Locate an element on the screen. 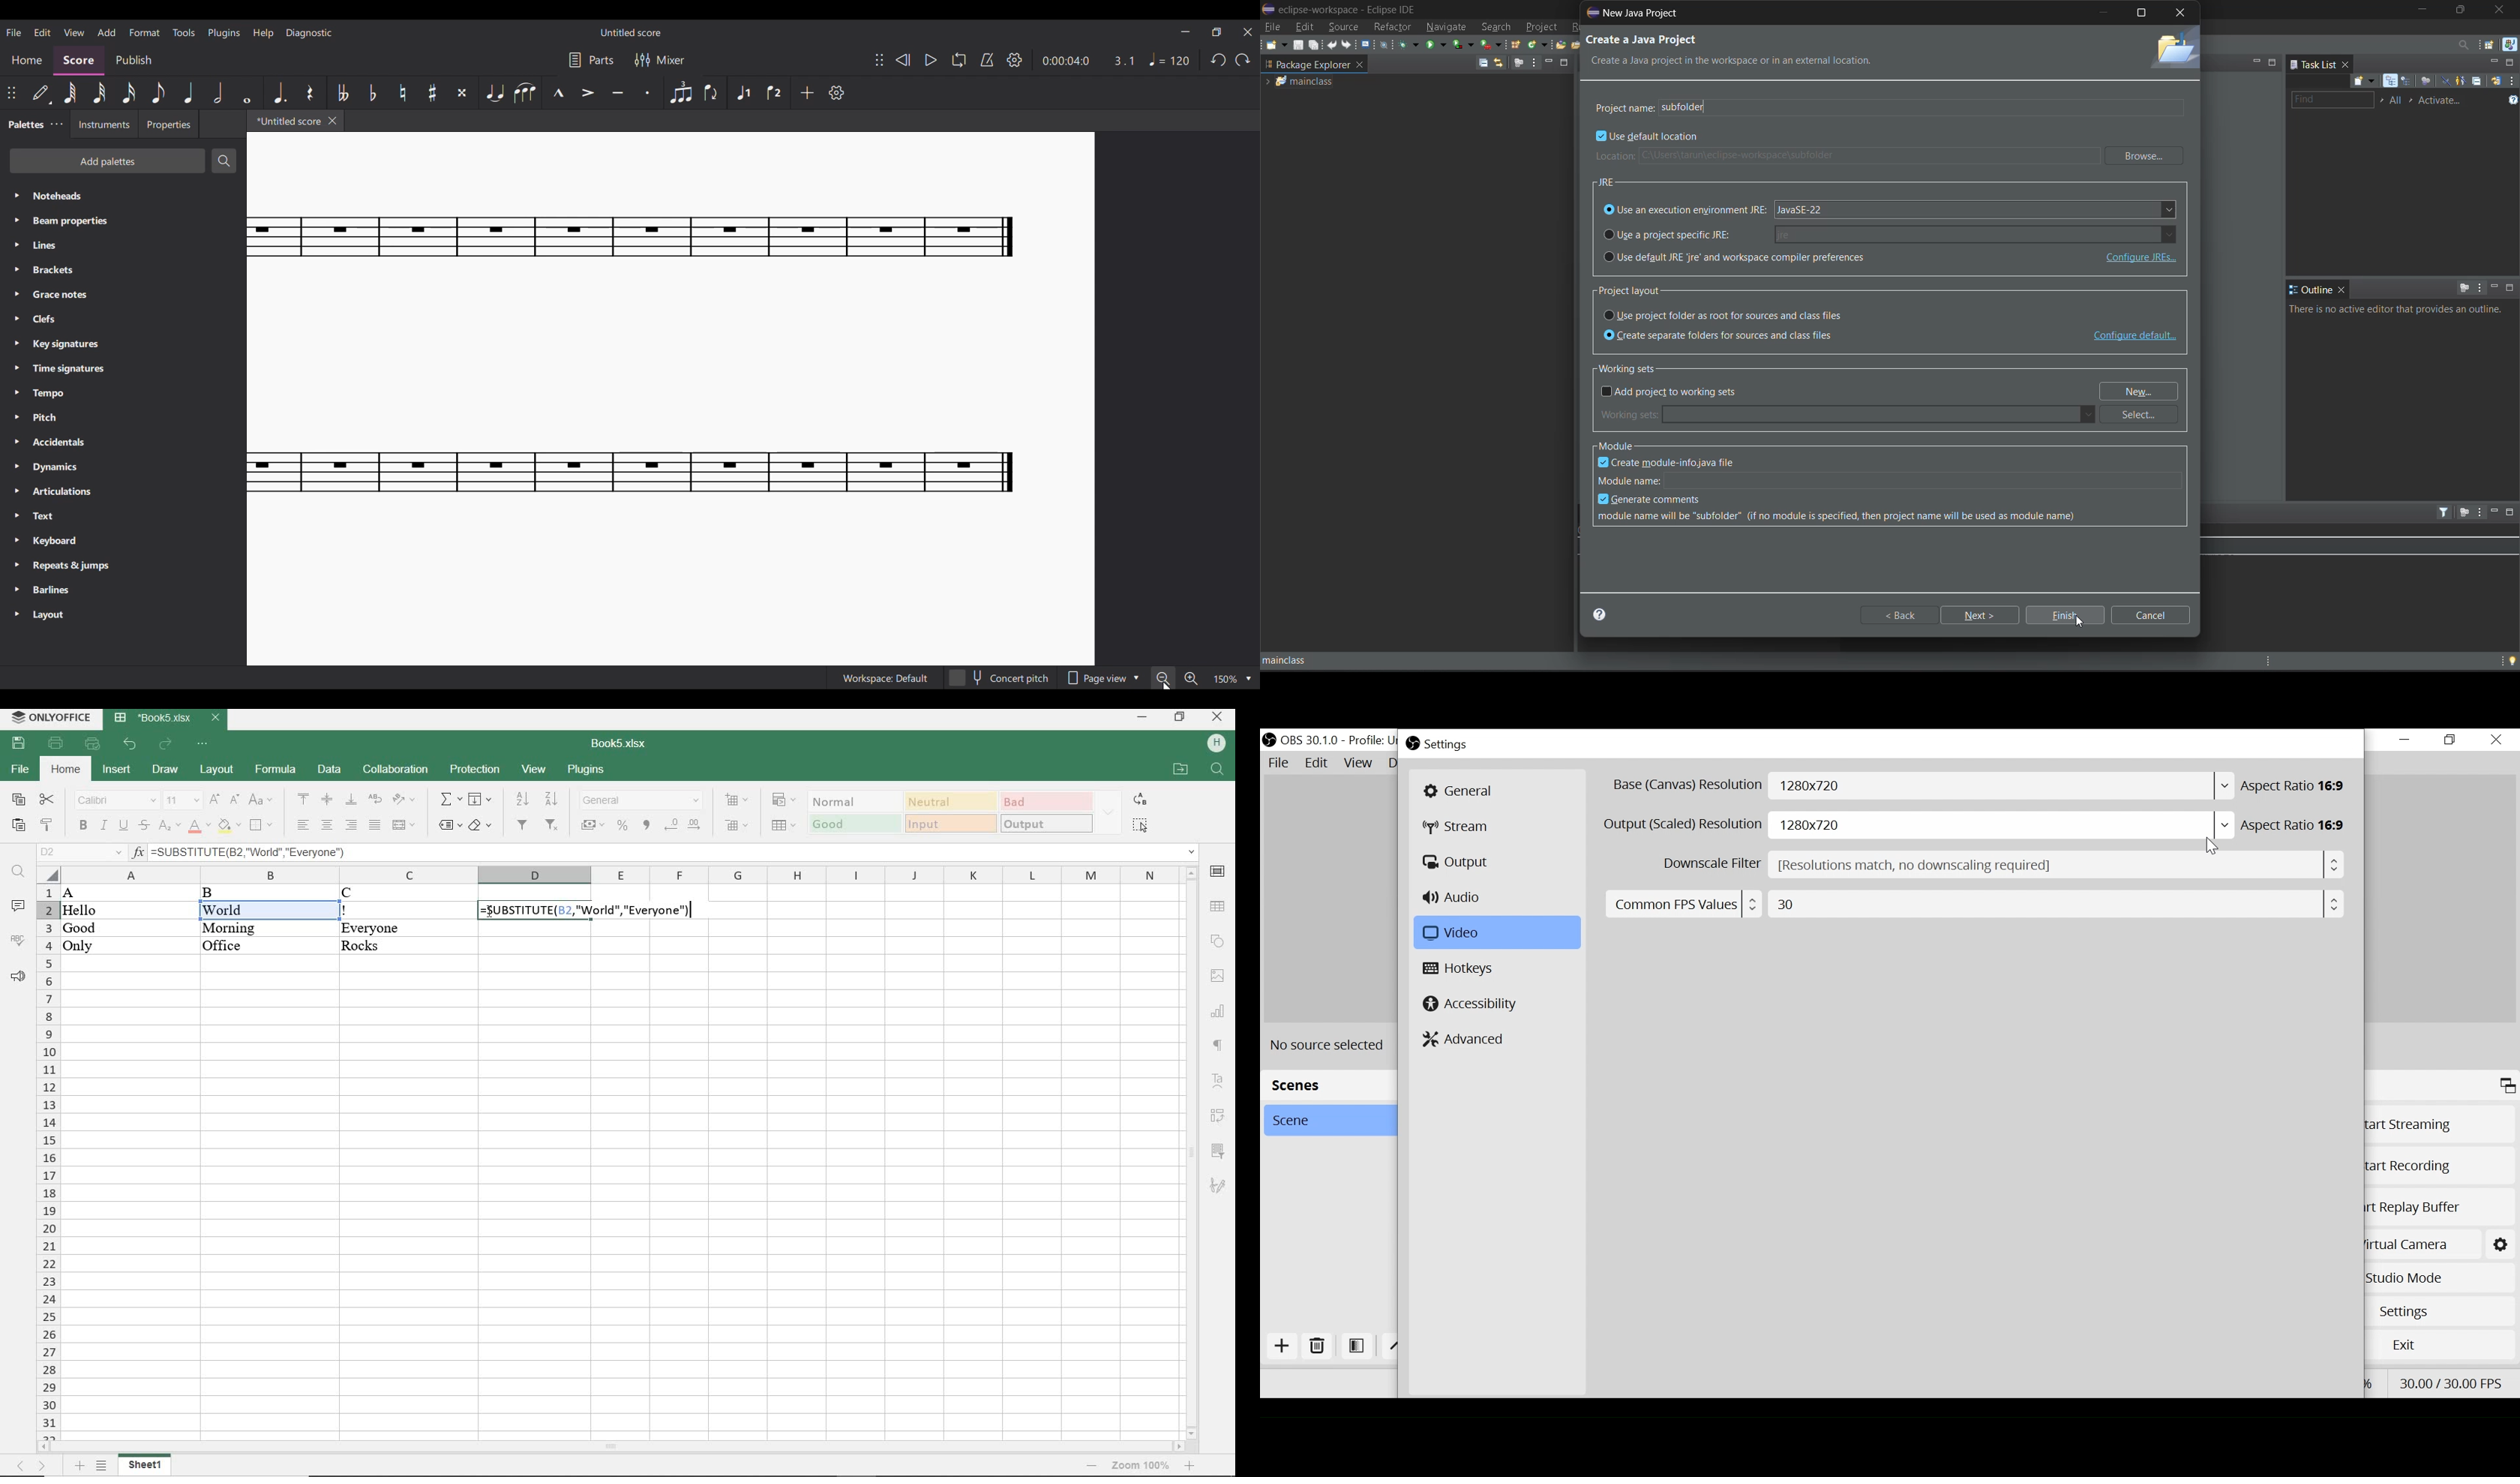 This screenshot has width=2520, height=1484. Tenuto is located at coordinates (618, 93).